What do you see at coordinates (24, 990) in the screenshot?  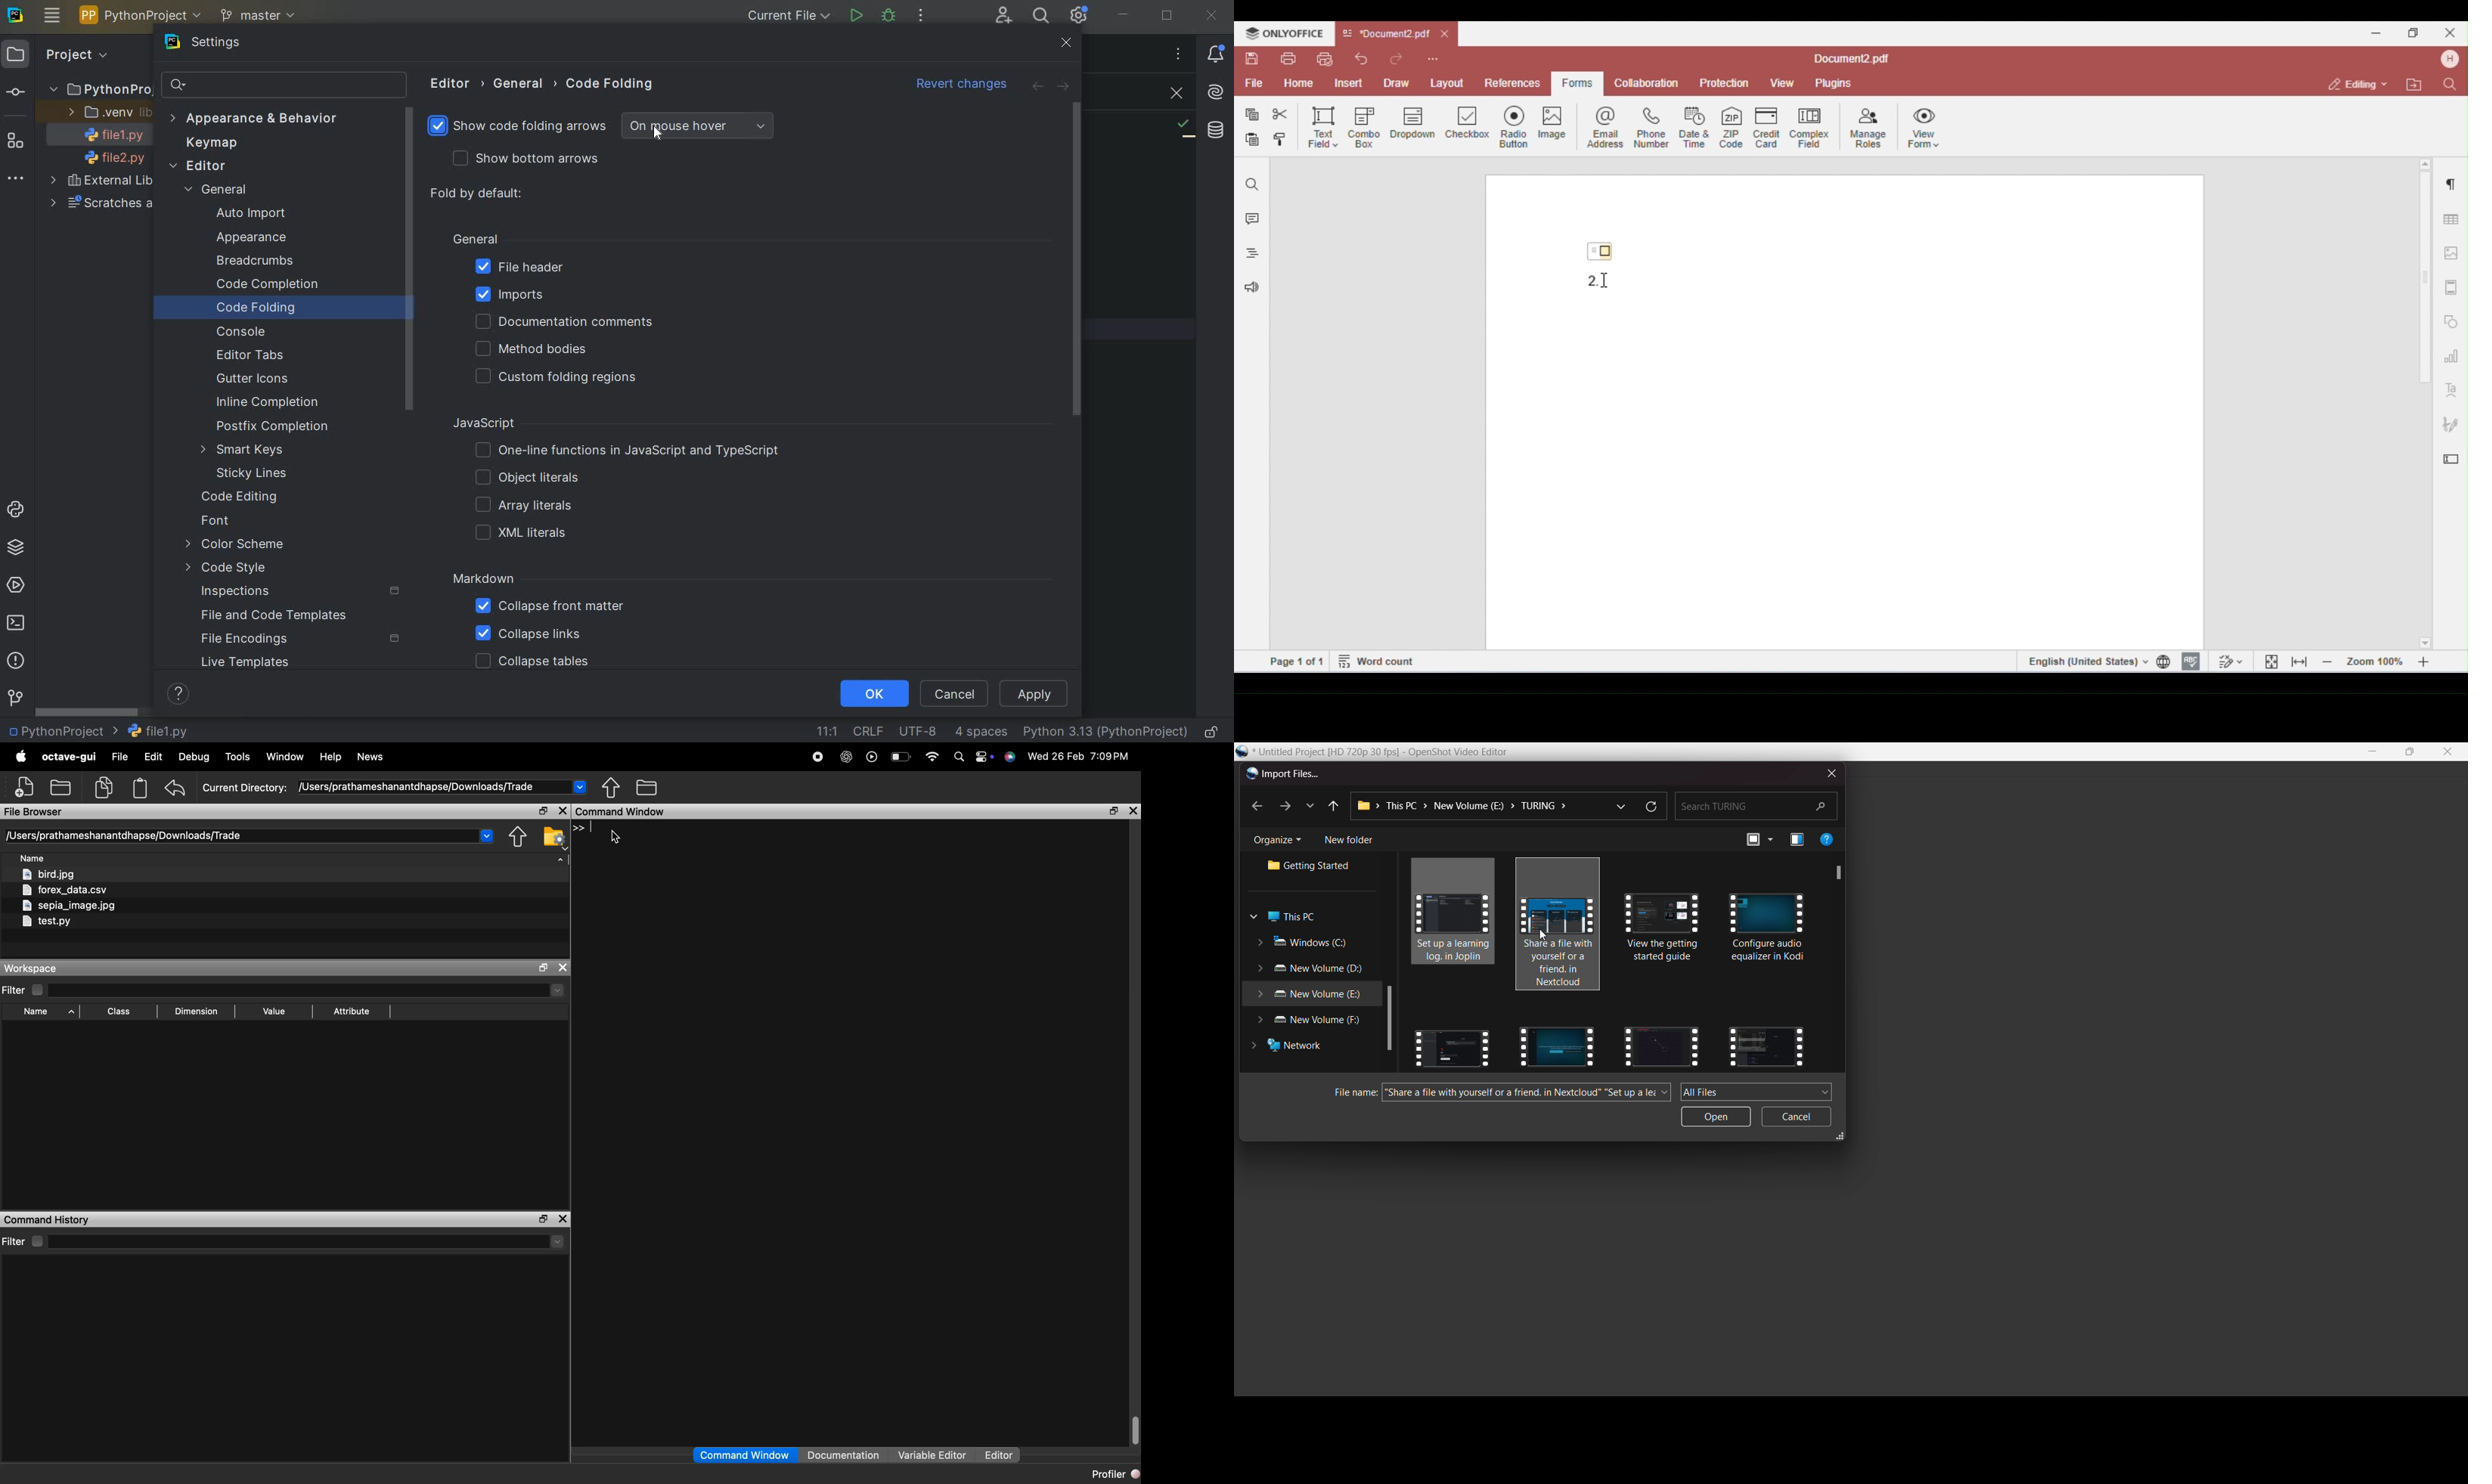 I see `filter` at bounding box center [24, 990].